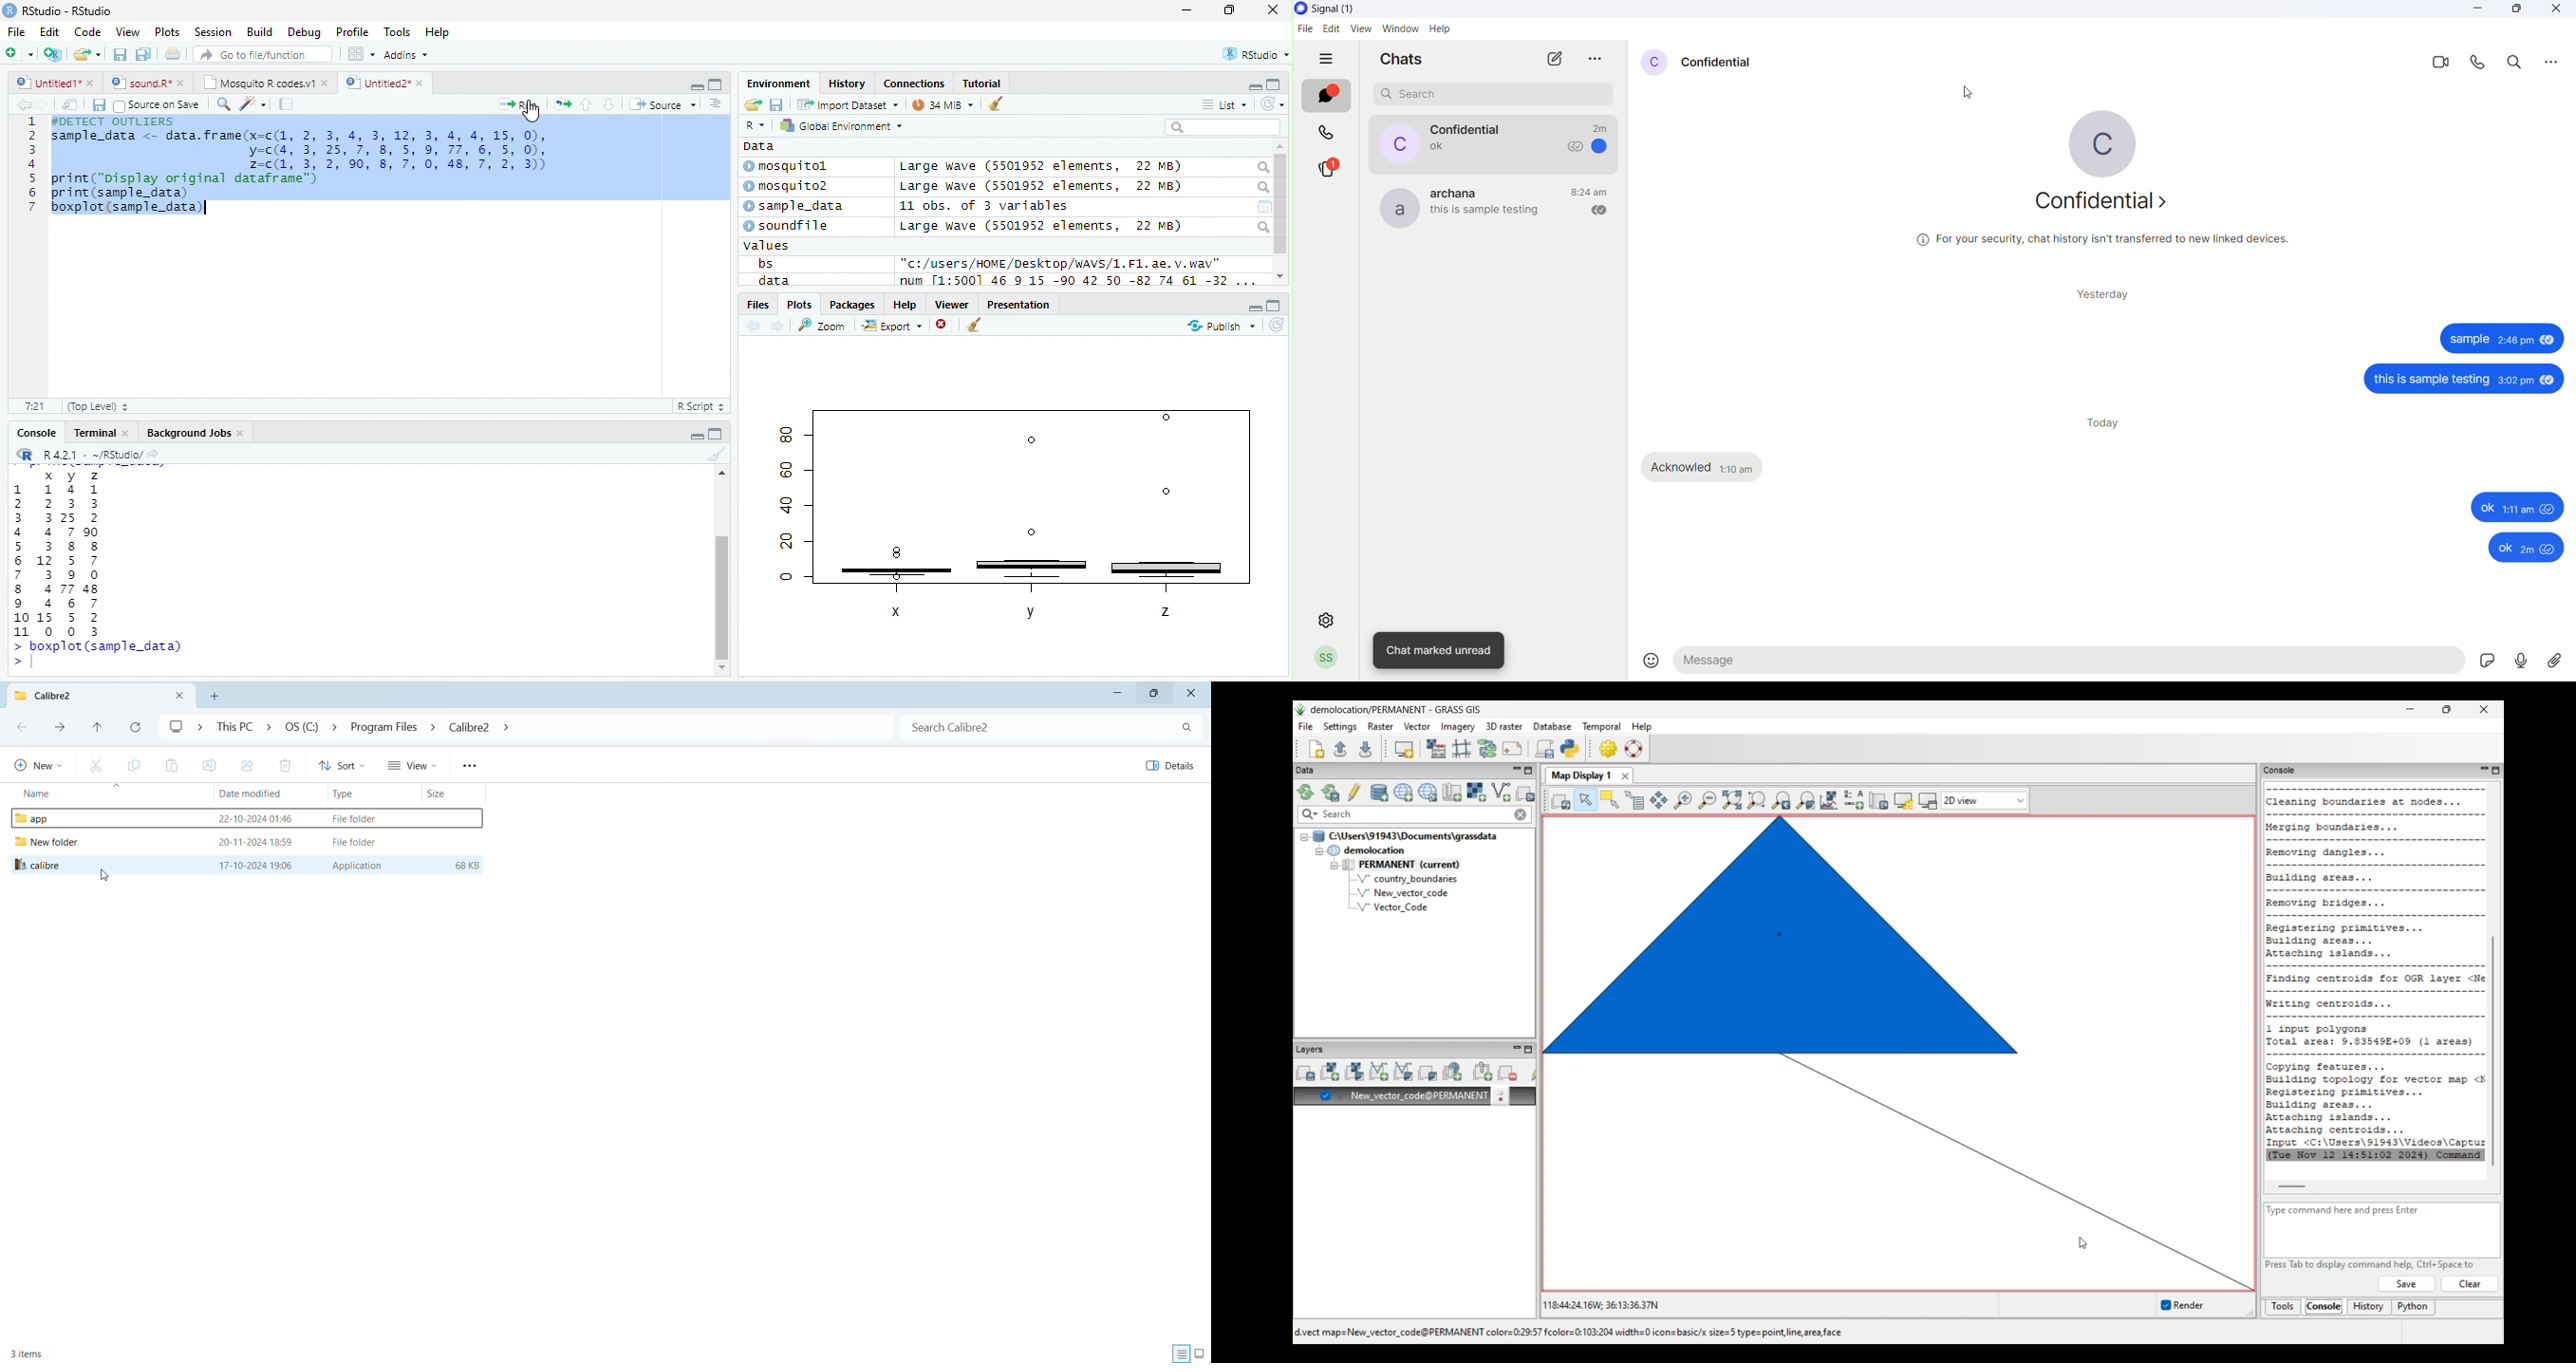 The image size is (2576, 1372). I want to click on Show document outline, so click(715, 103).